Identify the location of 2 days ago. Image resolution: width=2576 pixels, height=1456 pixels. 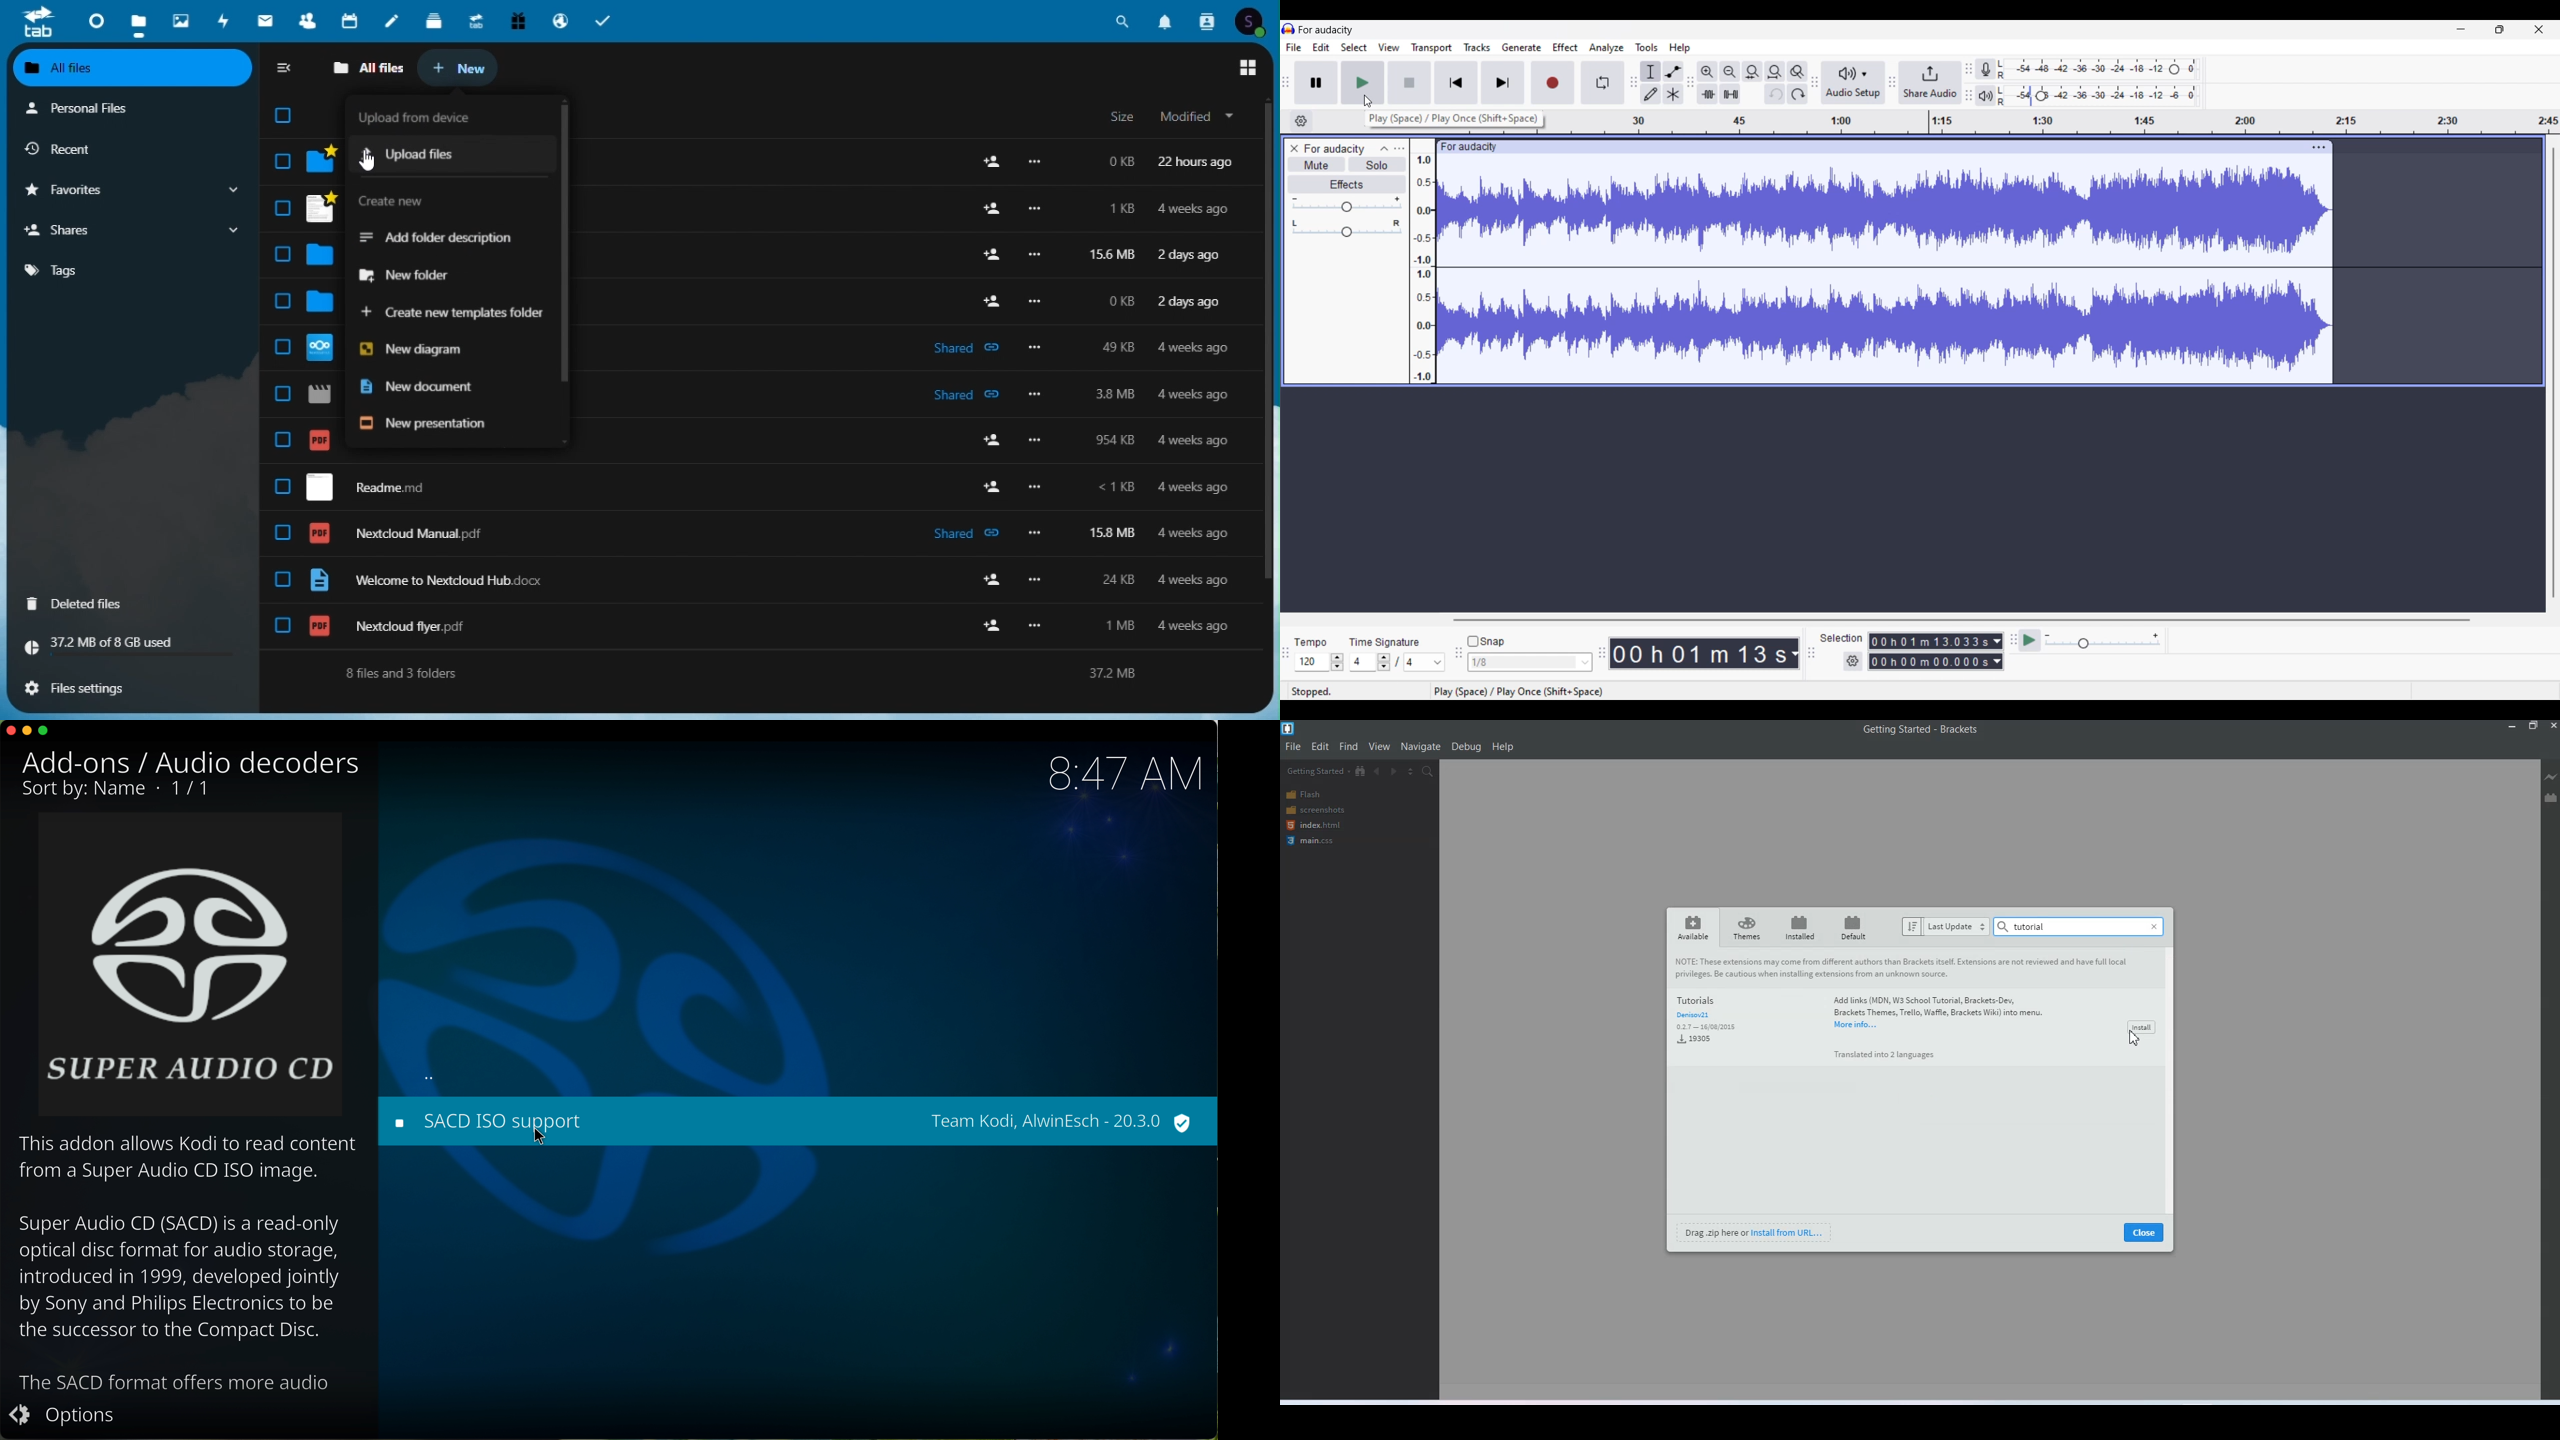
(1191, 304).